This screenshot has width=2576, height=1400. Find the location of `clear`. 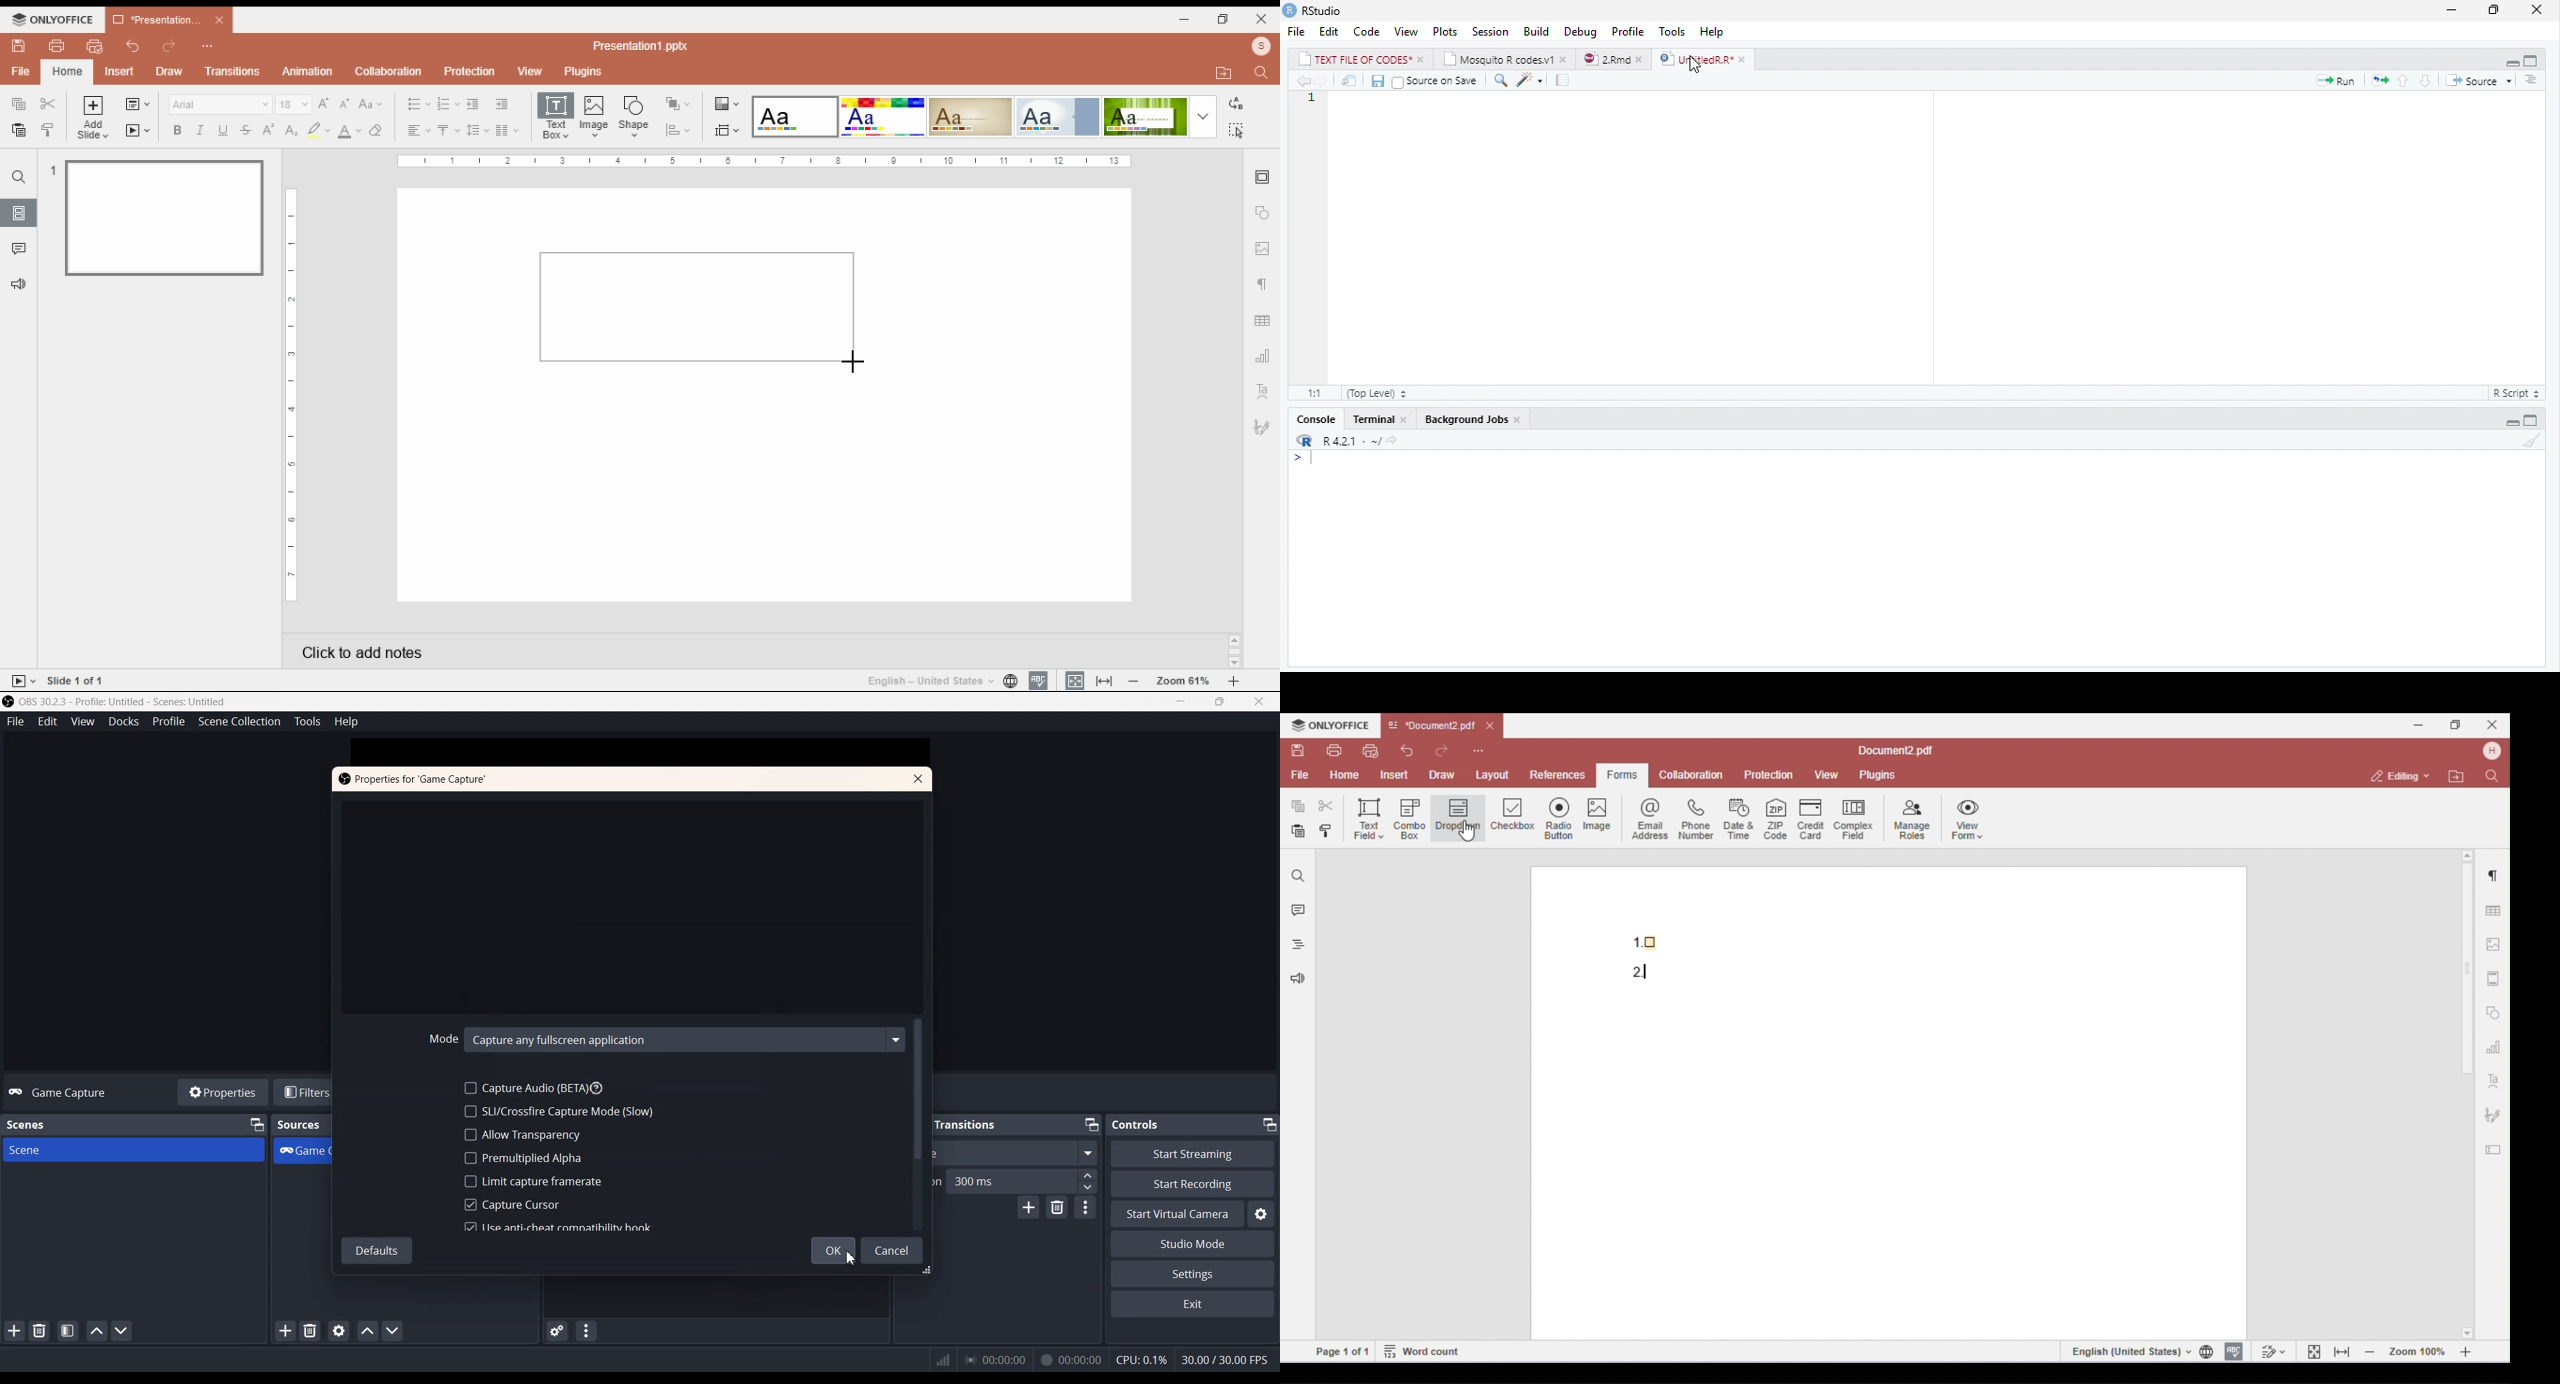

clear is located at coordinates (380, 130).